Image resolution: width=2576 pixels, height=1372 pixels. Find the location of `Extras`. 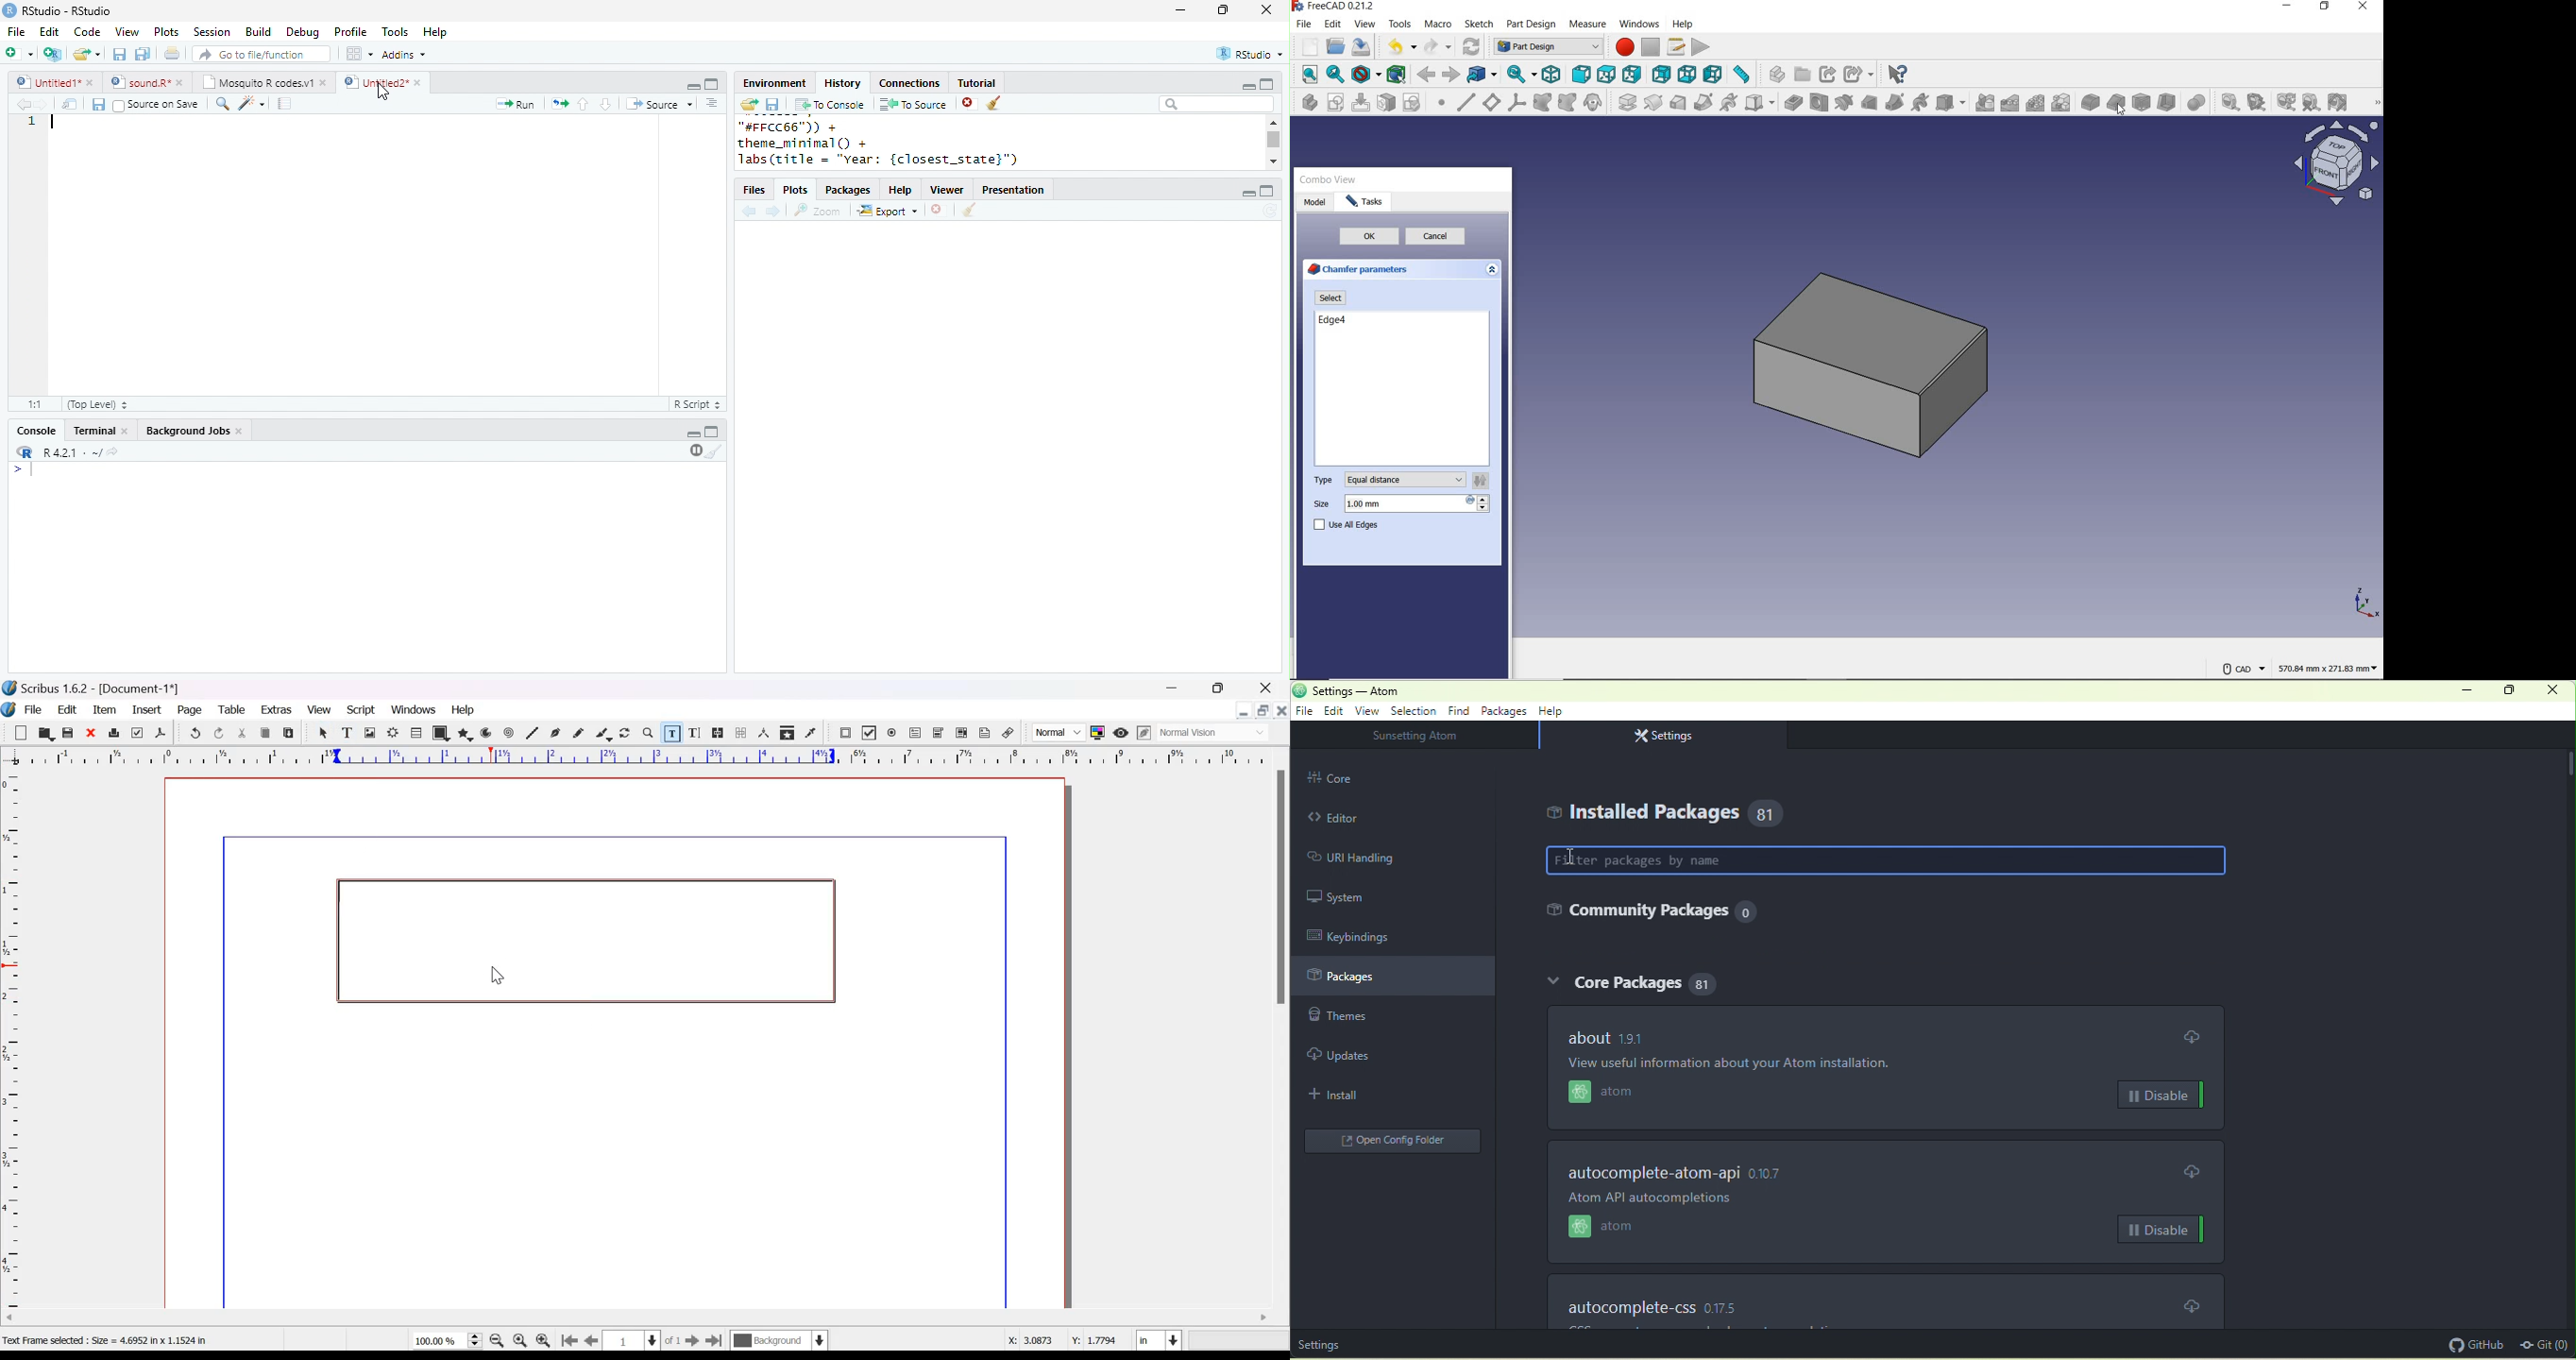

Extras is located at coordinates (277, 708).